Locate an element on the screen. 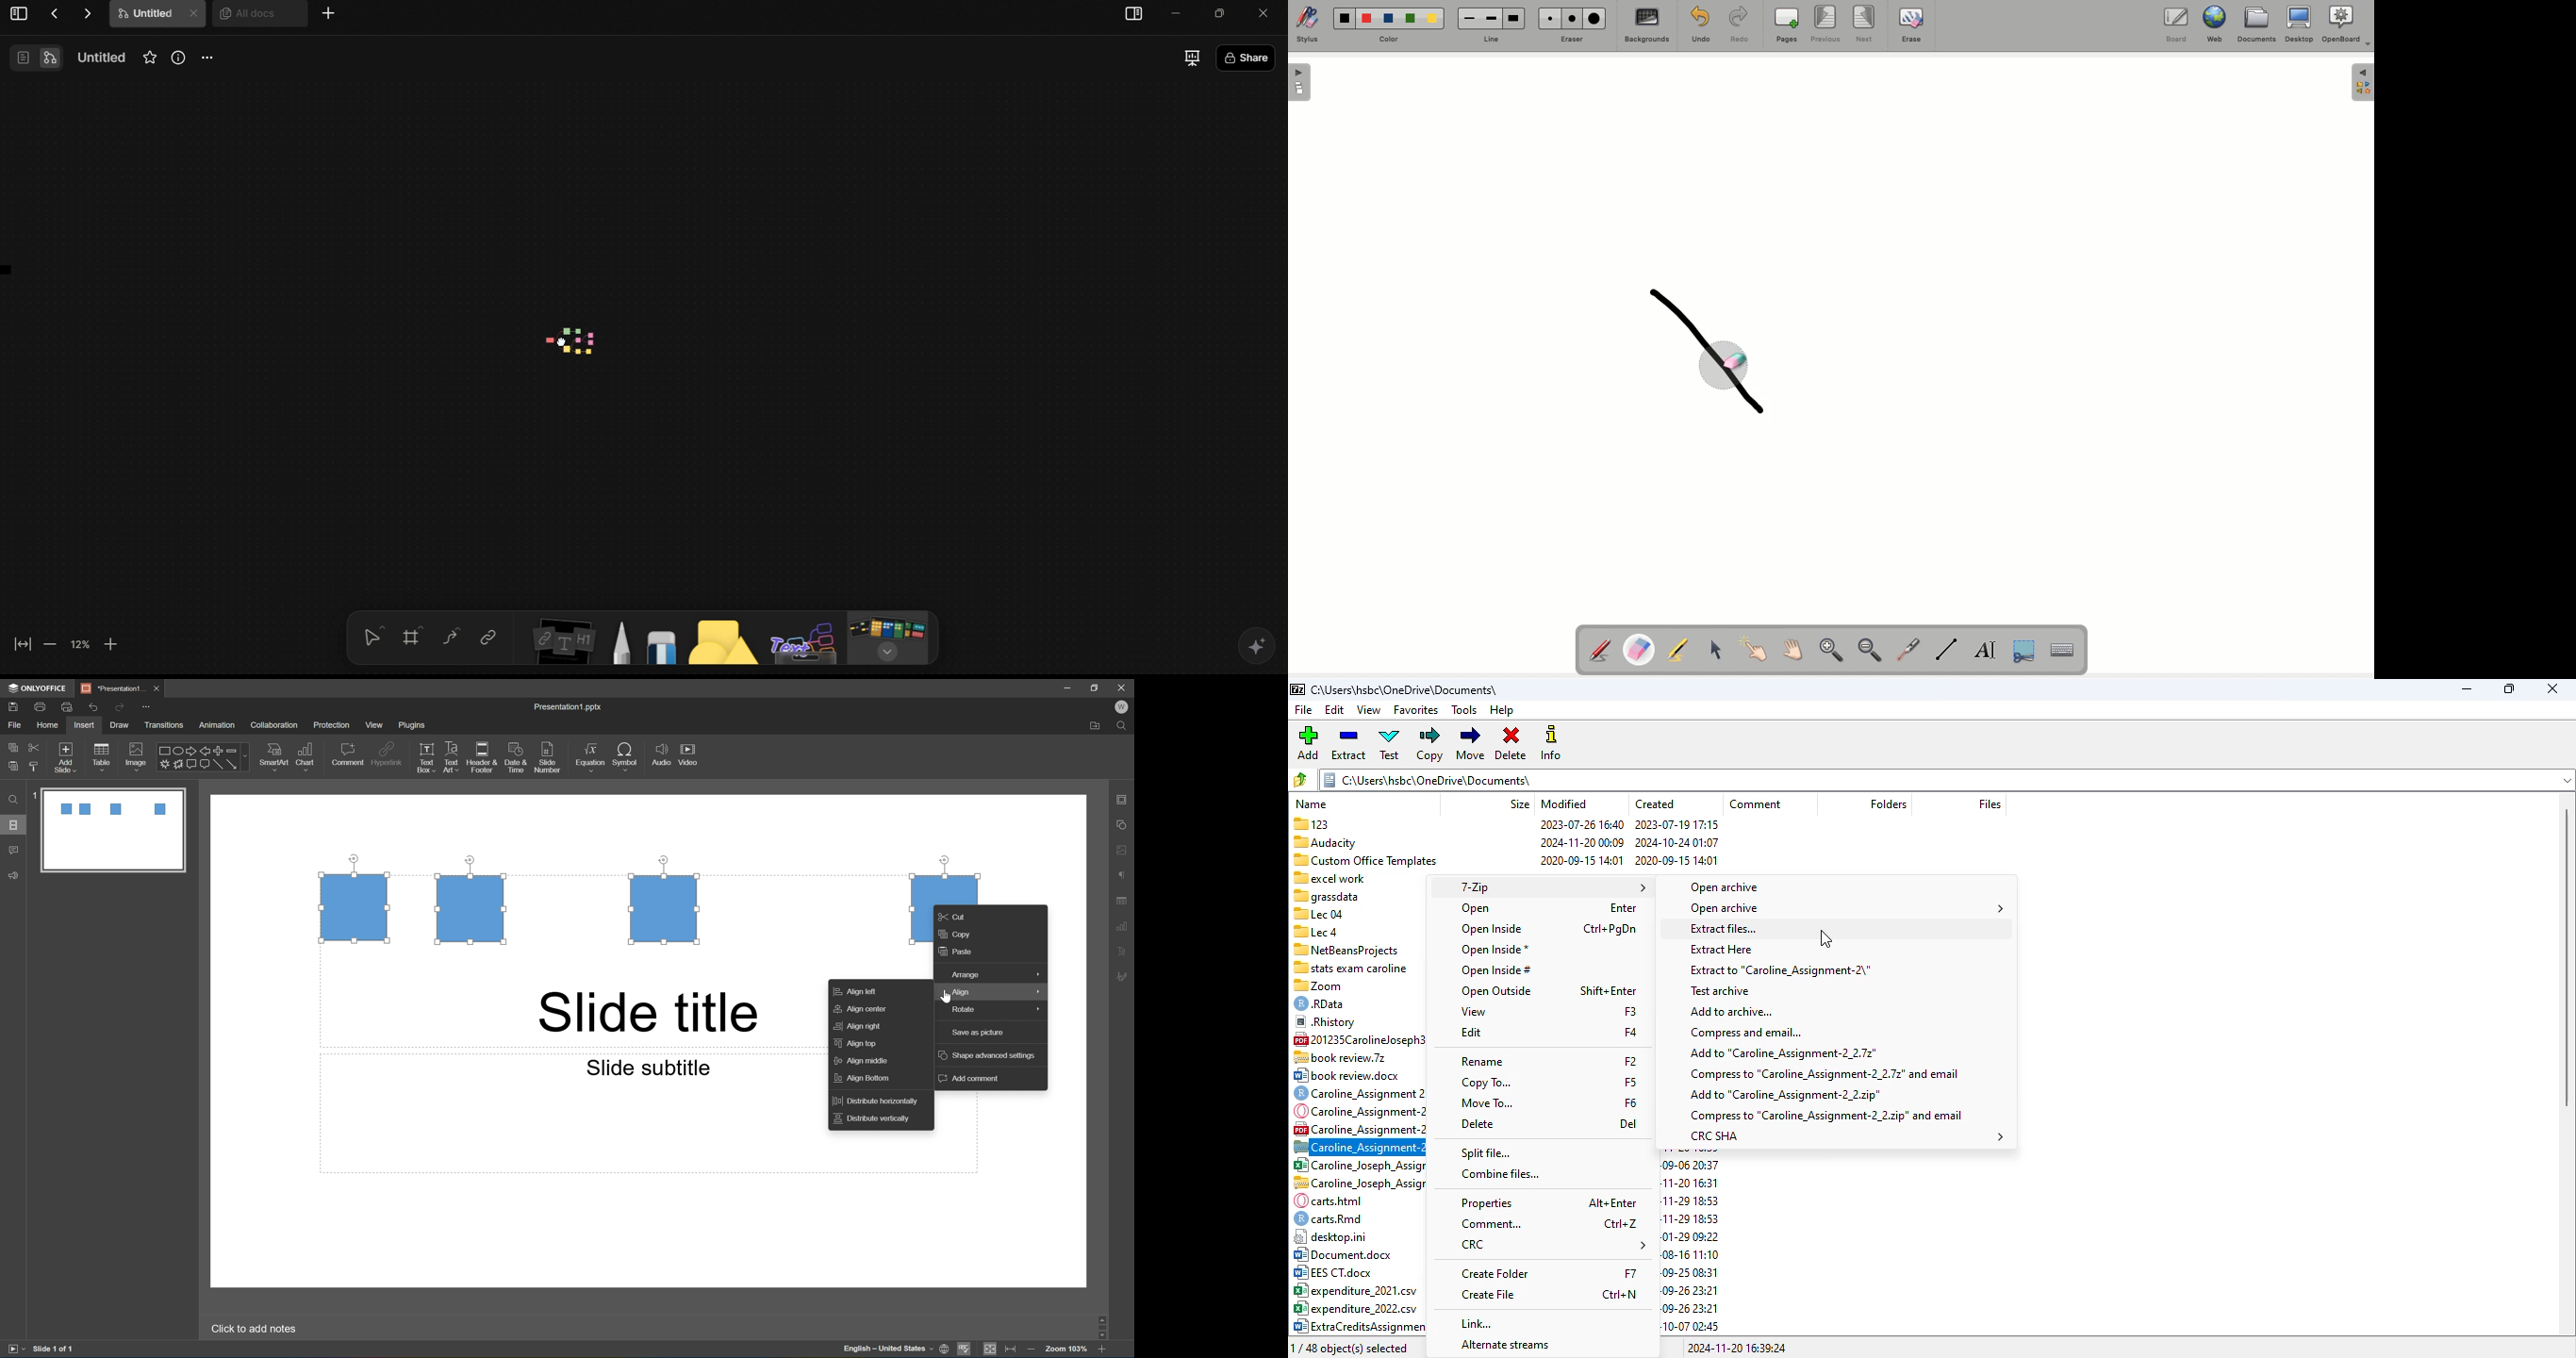  name is located at coordinates (1312, 803).